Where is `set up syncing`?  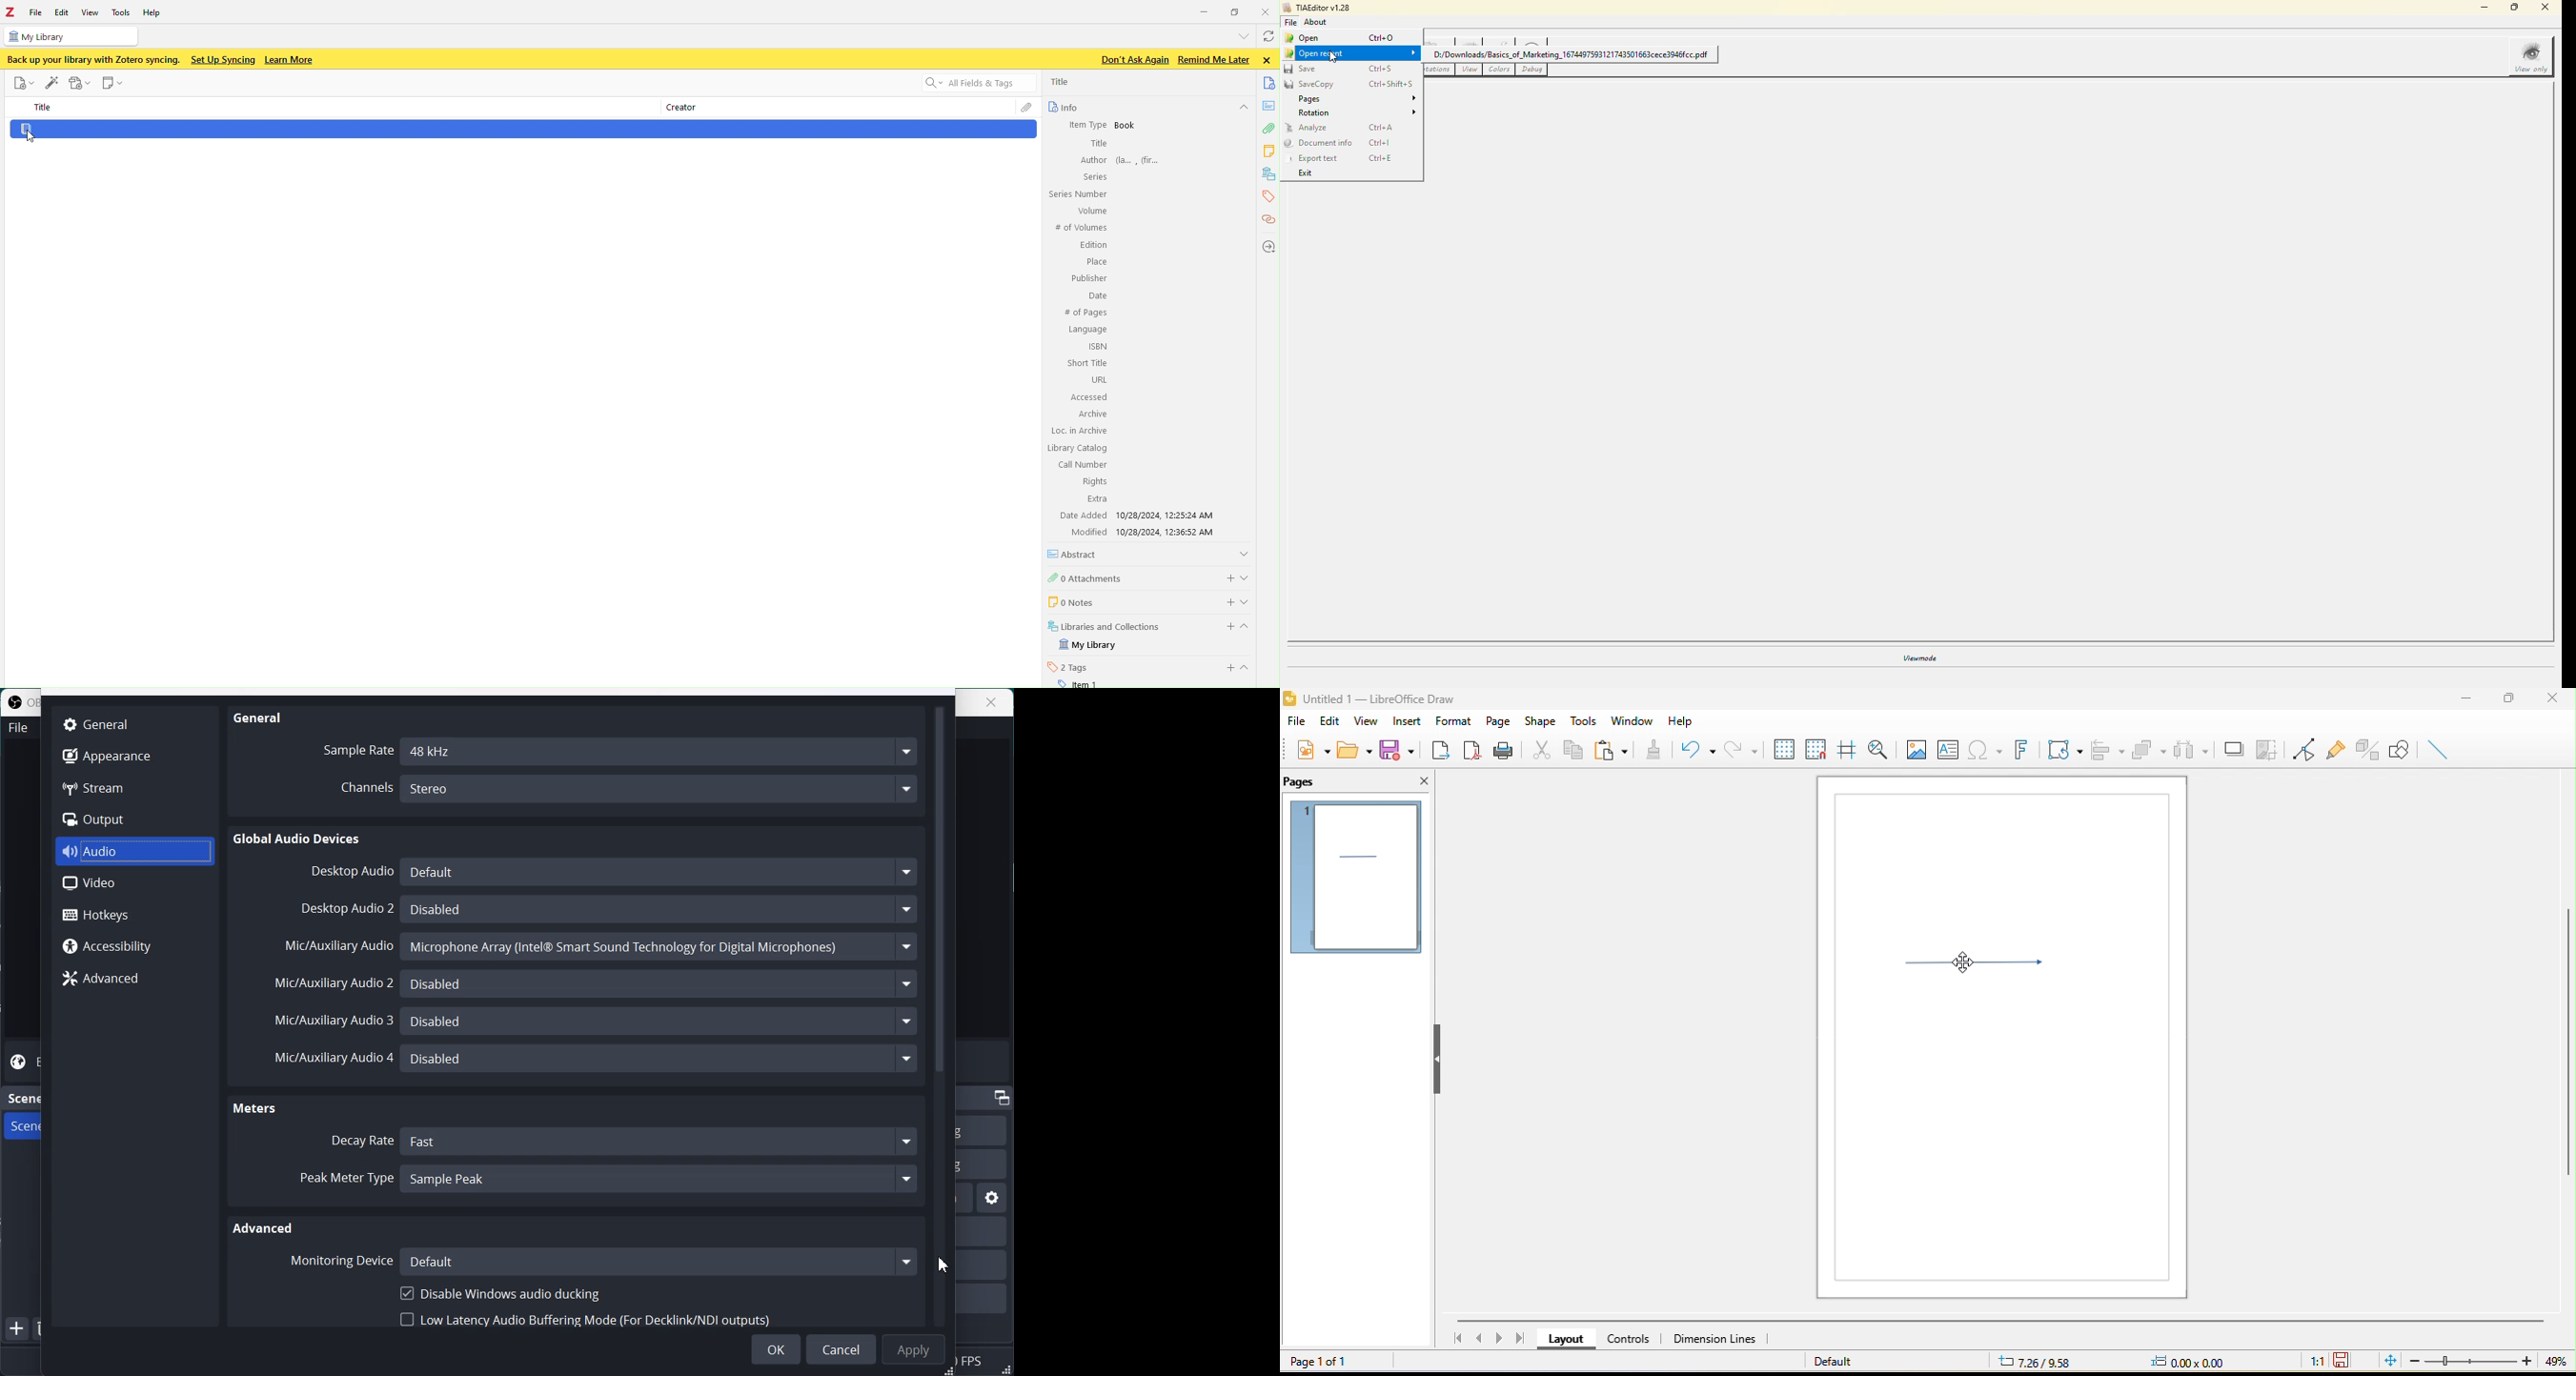
set up syncing is located at coordinates (226, 59).